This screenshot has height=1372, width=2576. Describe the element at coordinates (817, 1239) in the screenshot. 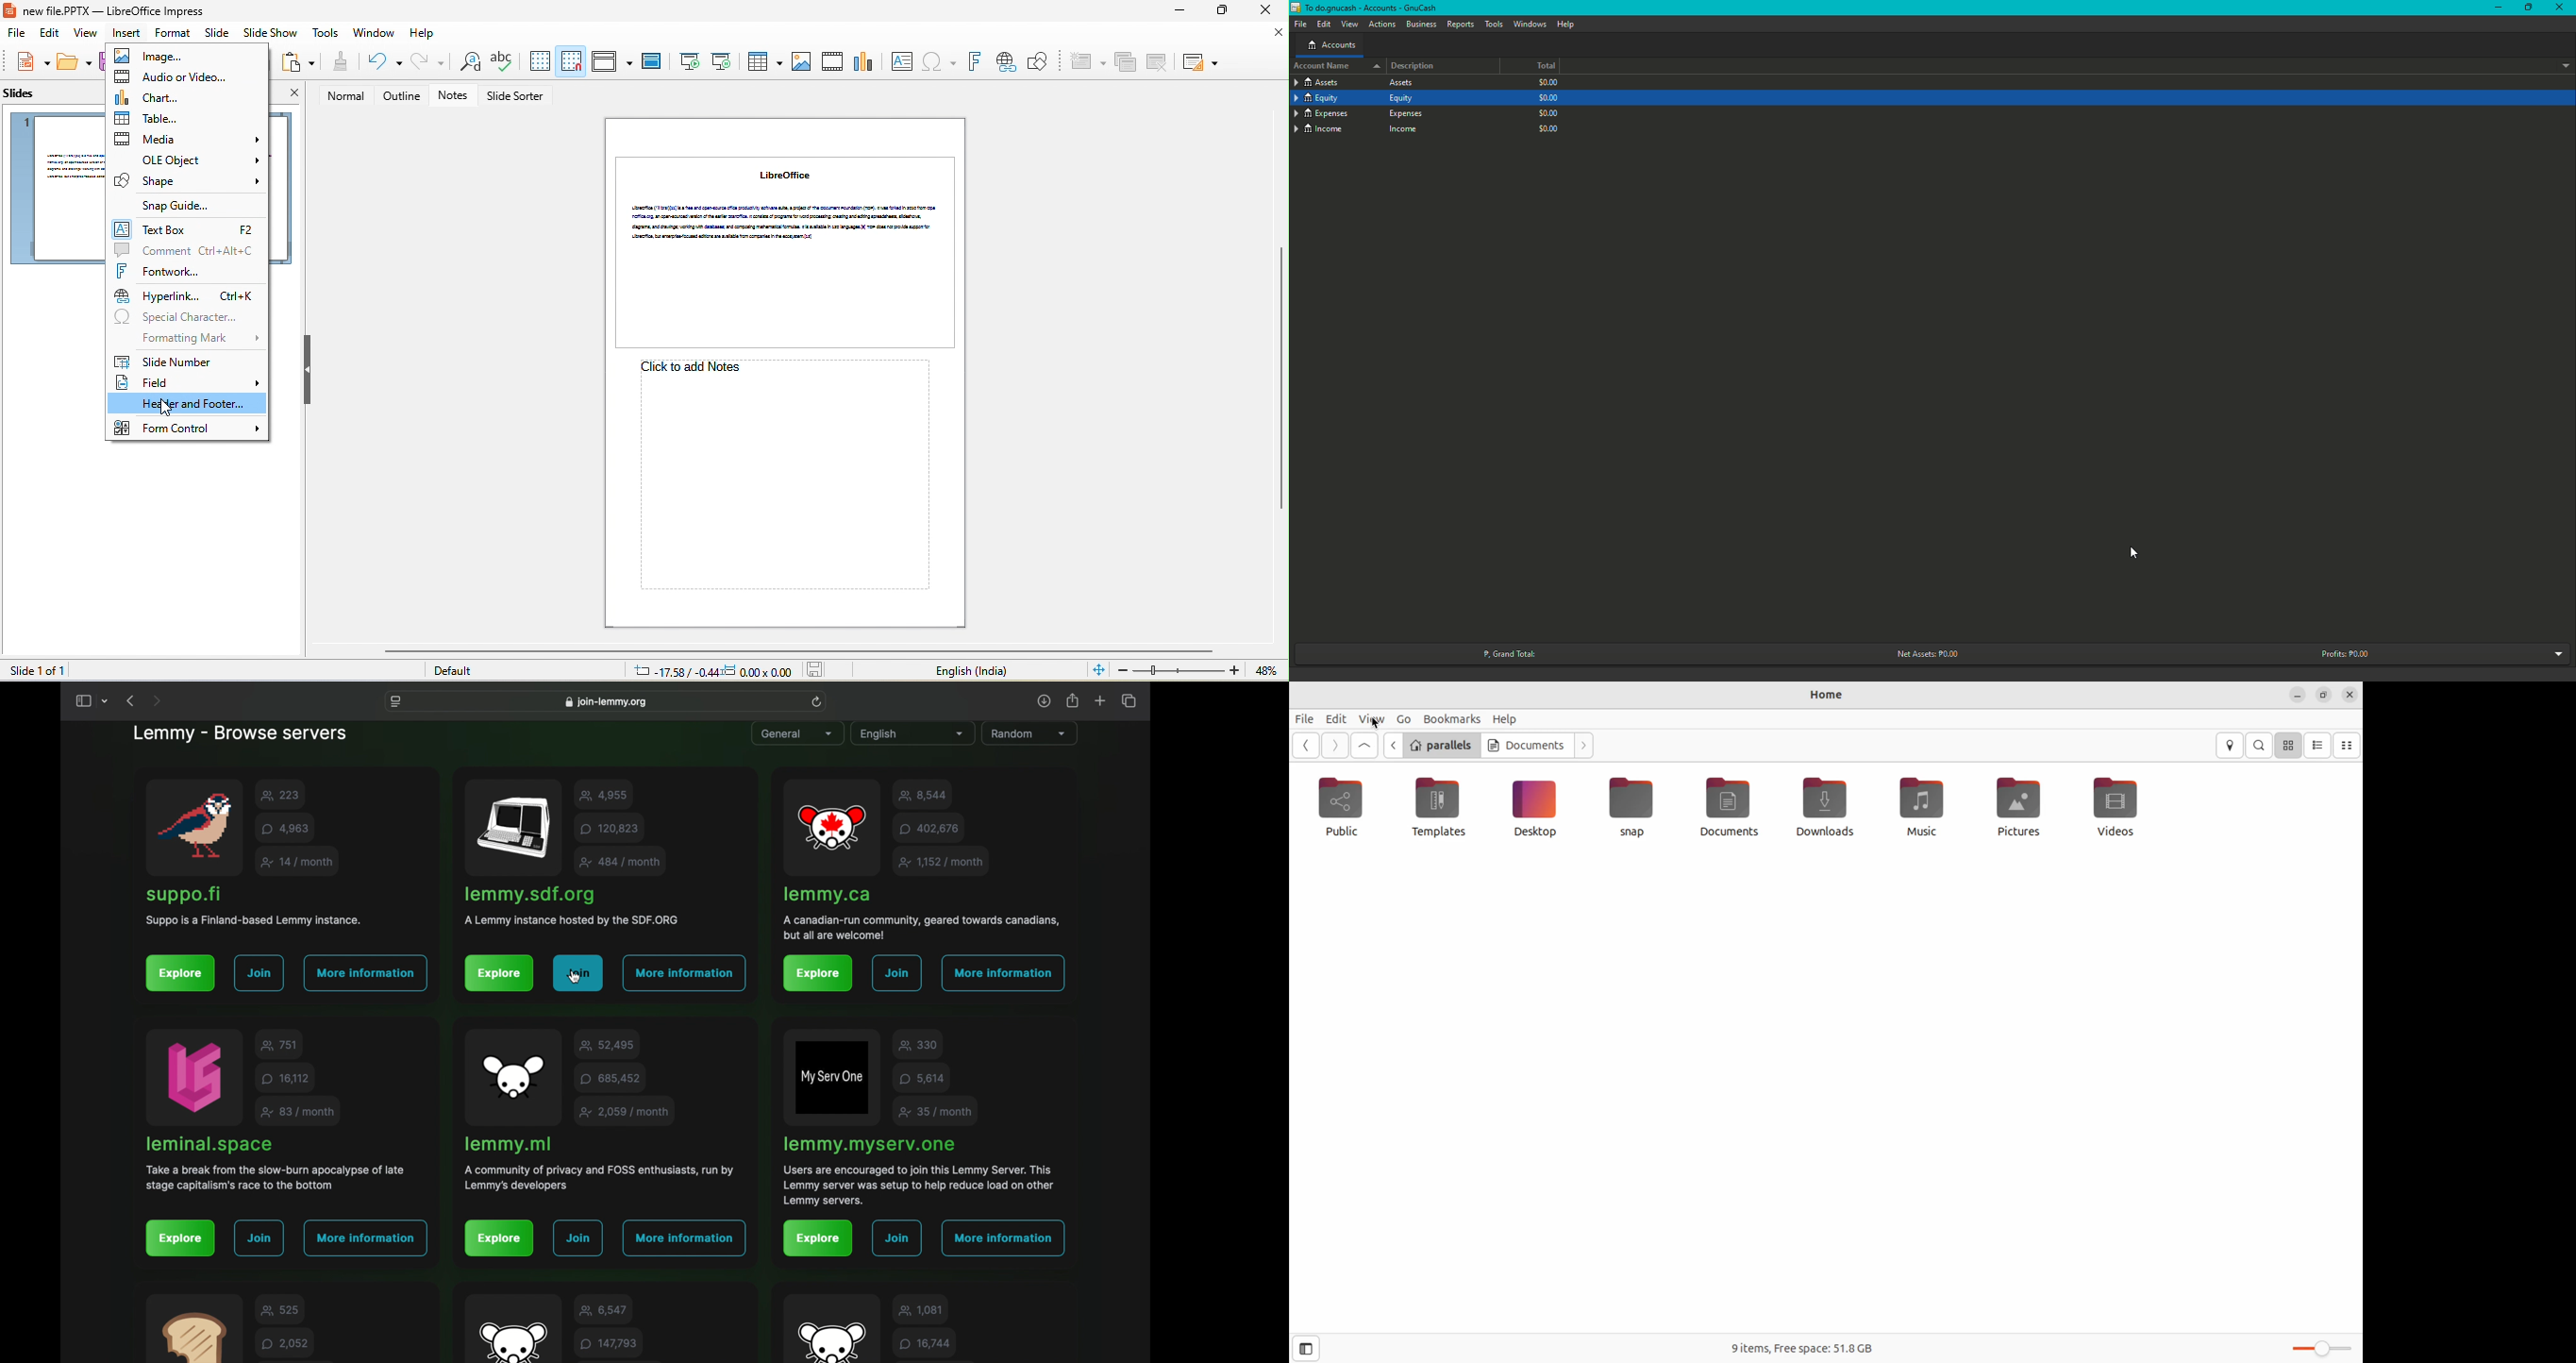

I see `explore` at that location.